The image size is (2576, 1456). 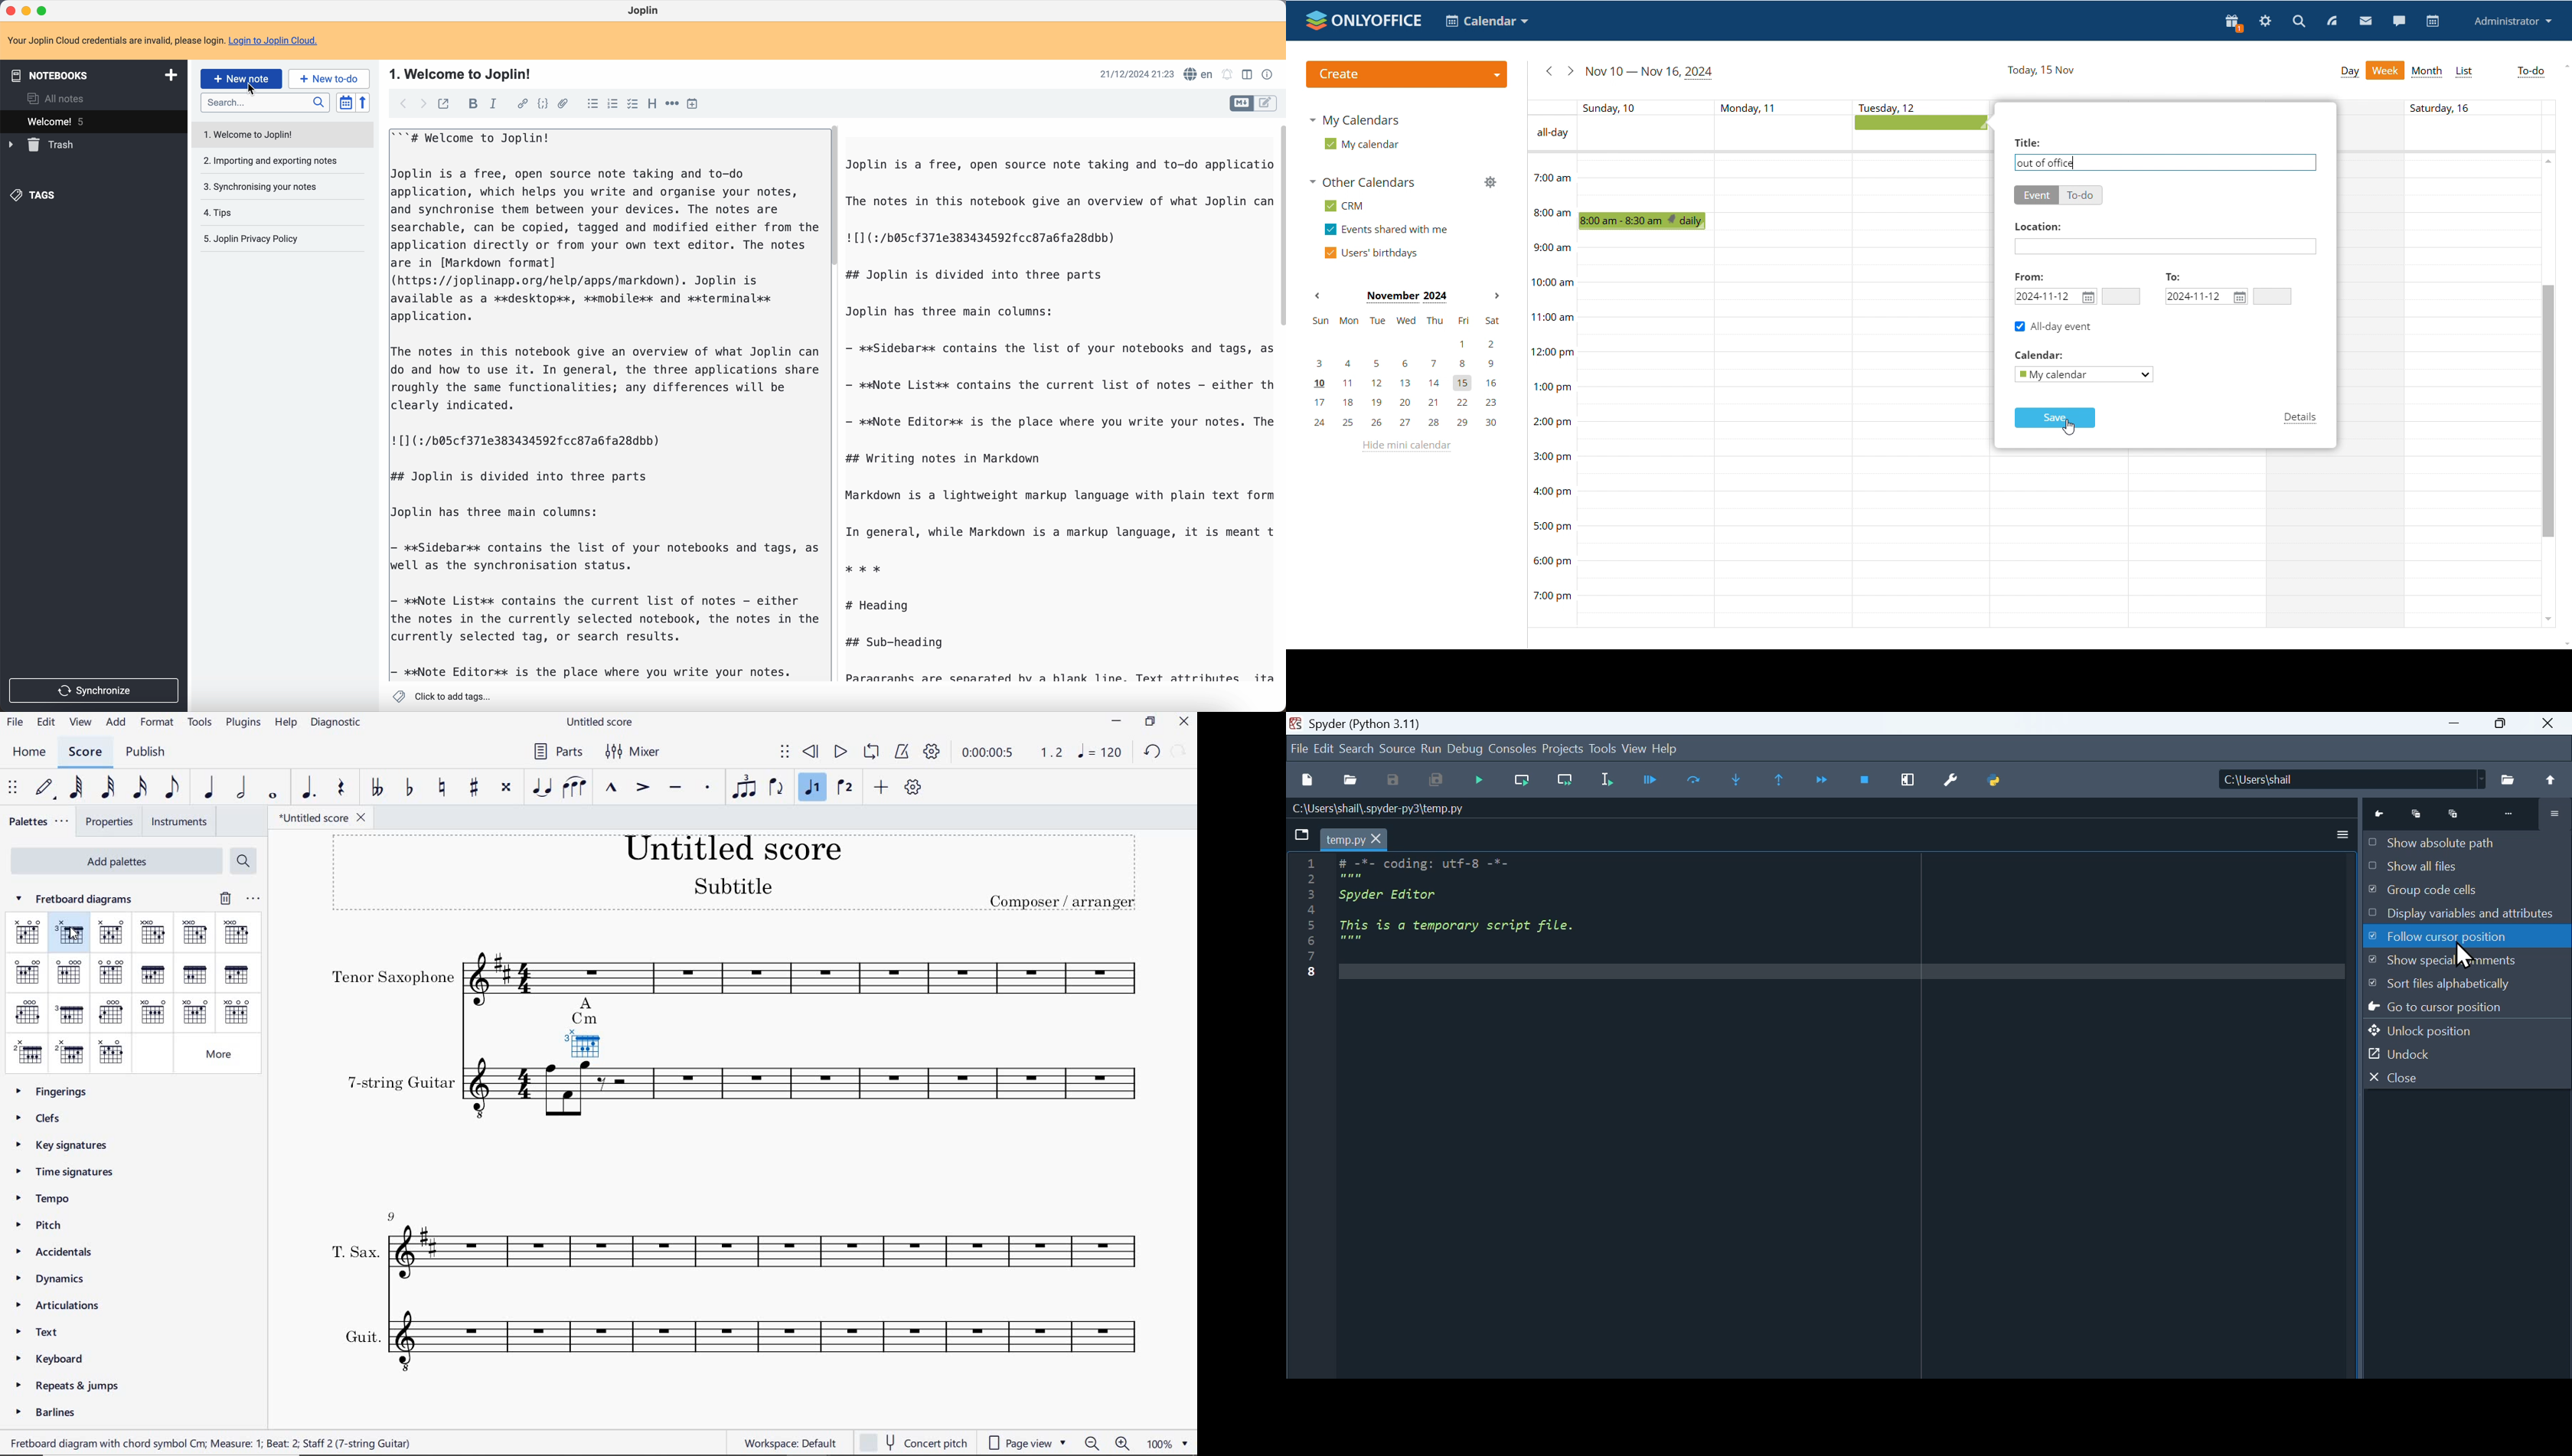 I want to click on Spyder, so click(x=1366, y=723).